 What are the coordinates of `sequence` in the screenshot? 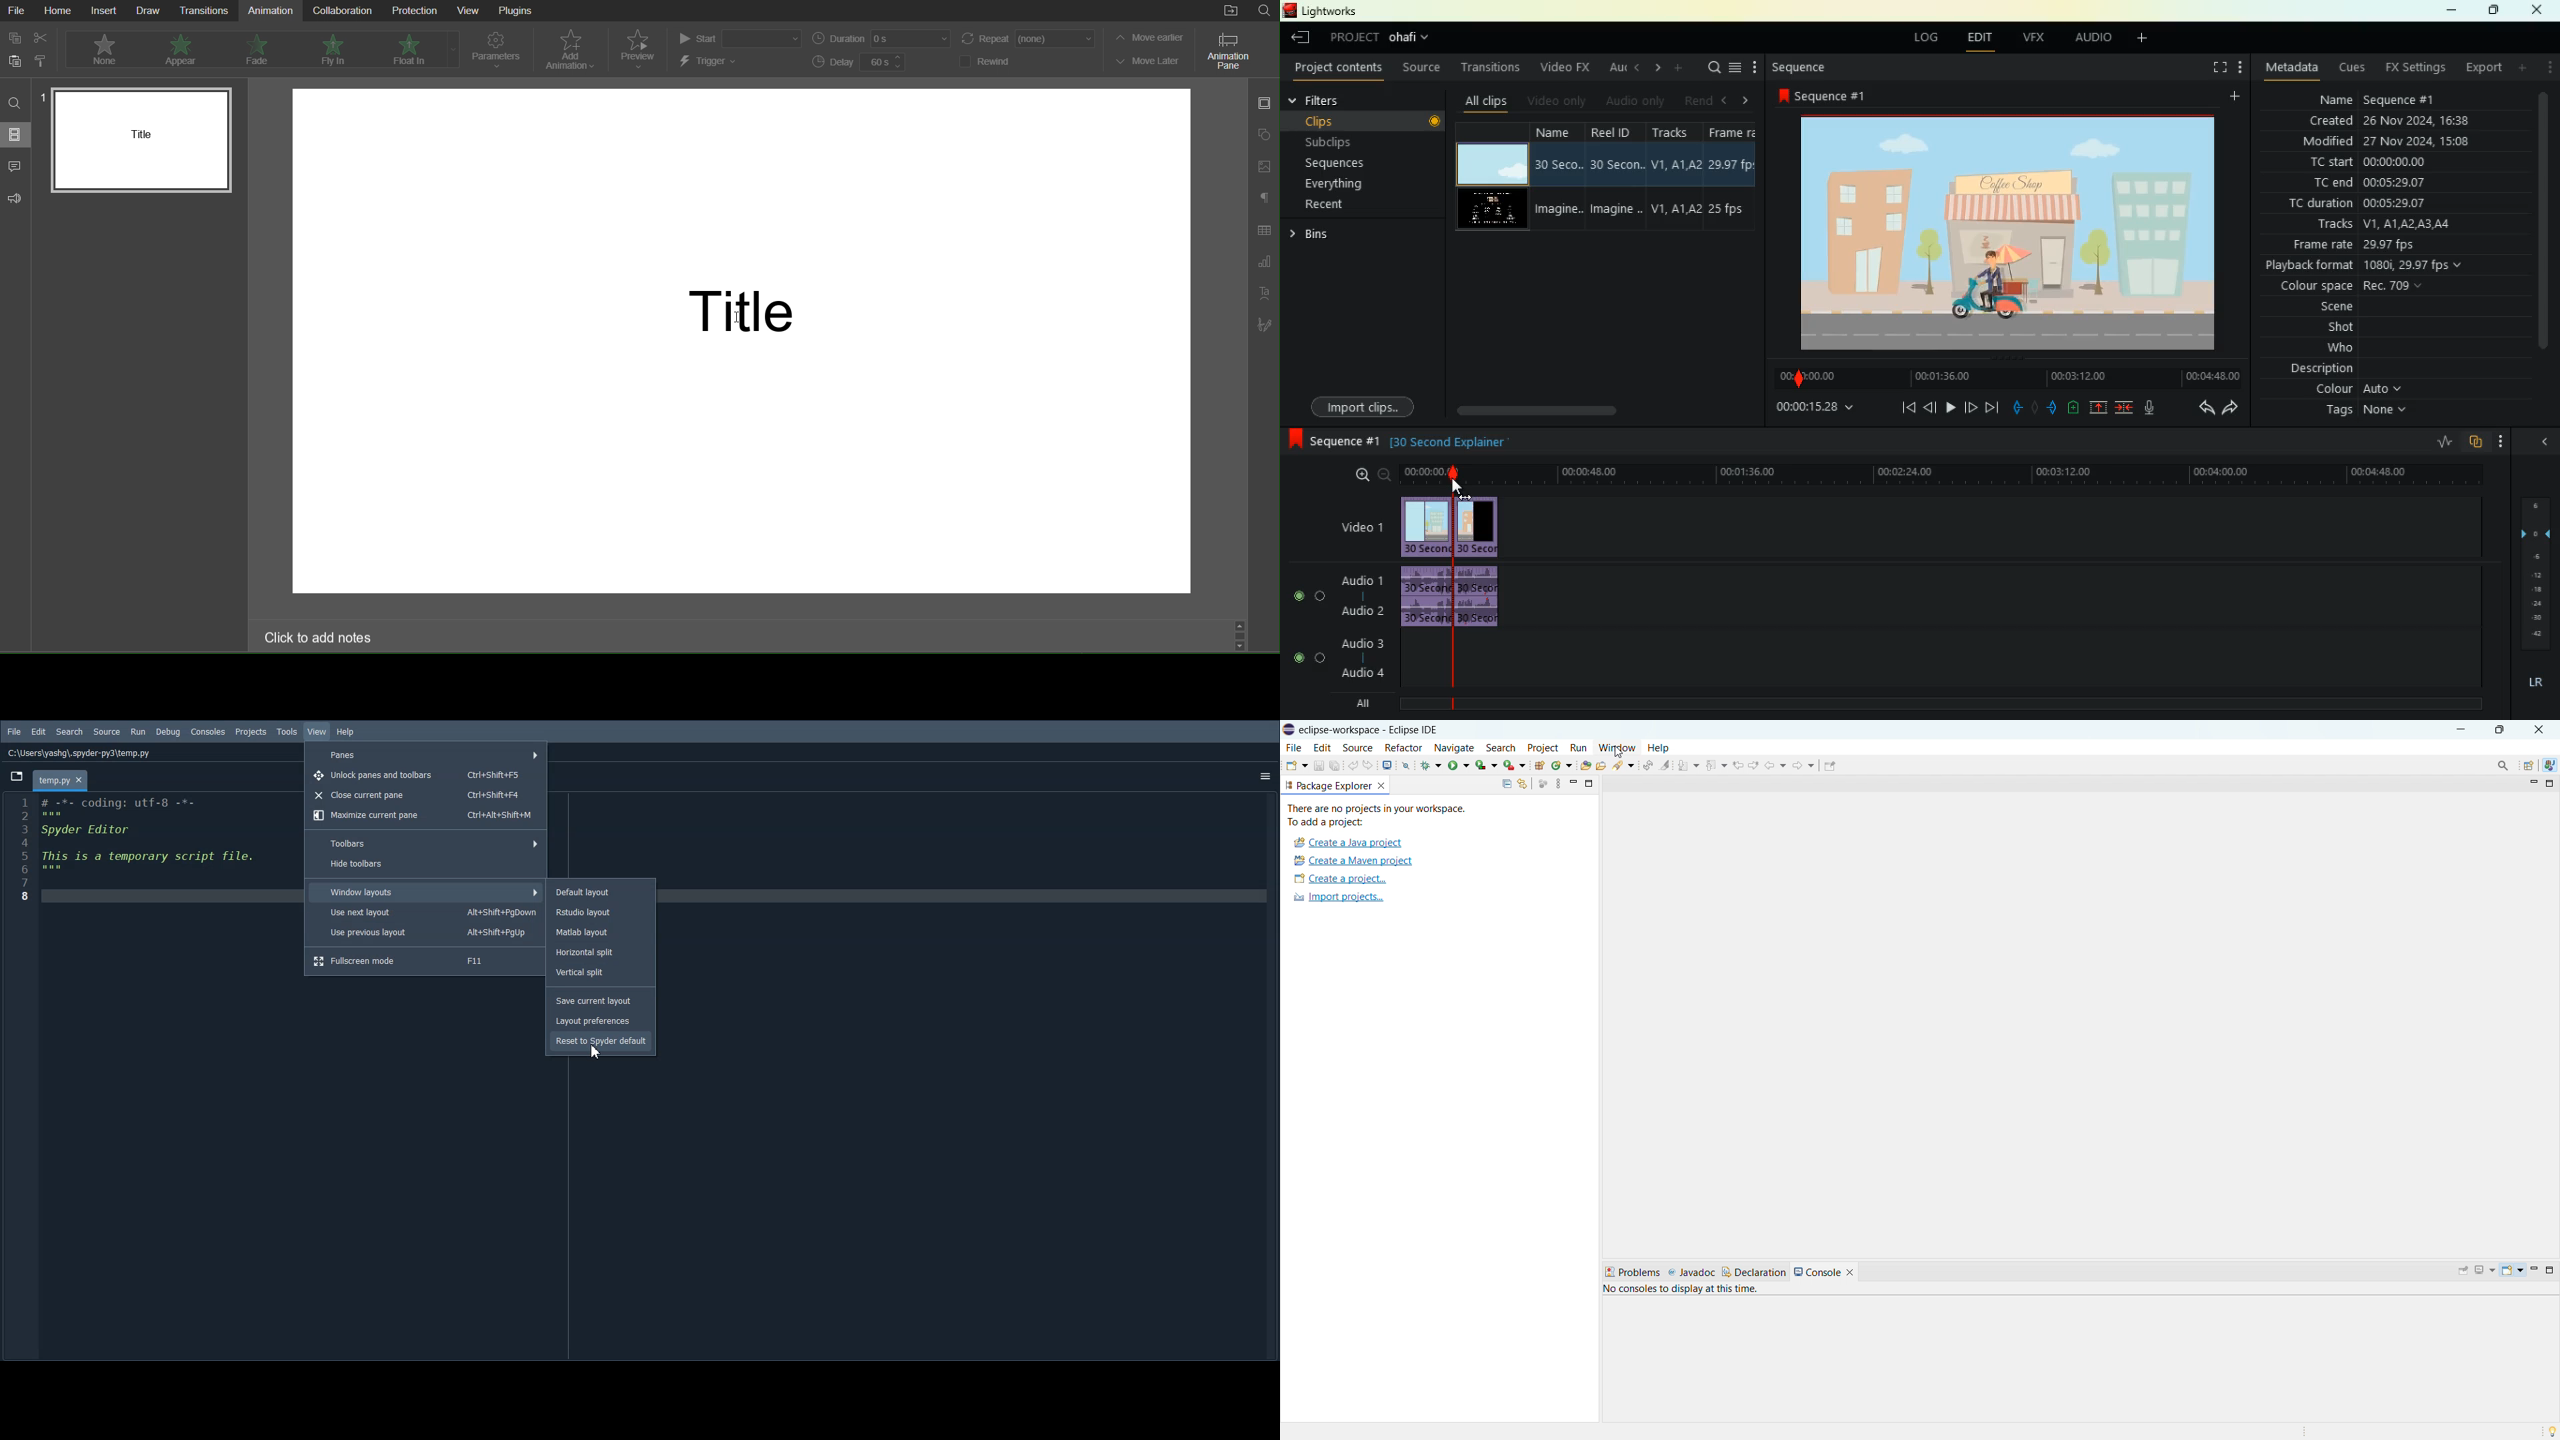 It's located at (1802, 68).